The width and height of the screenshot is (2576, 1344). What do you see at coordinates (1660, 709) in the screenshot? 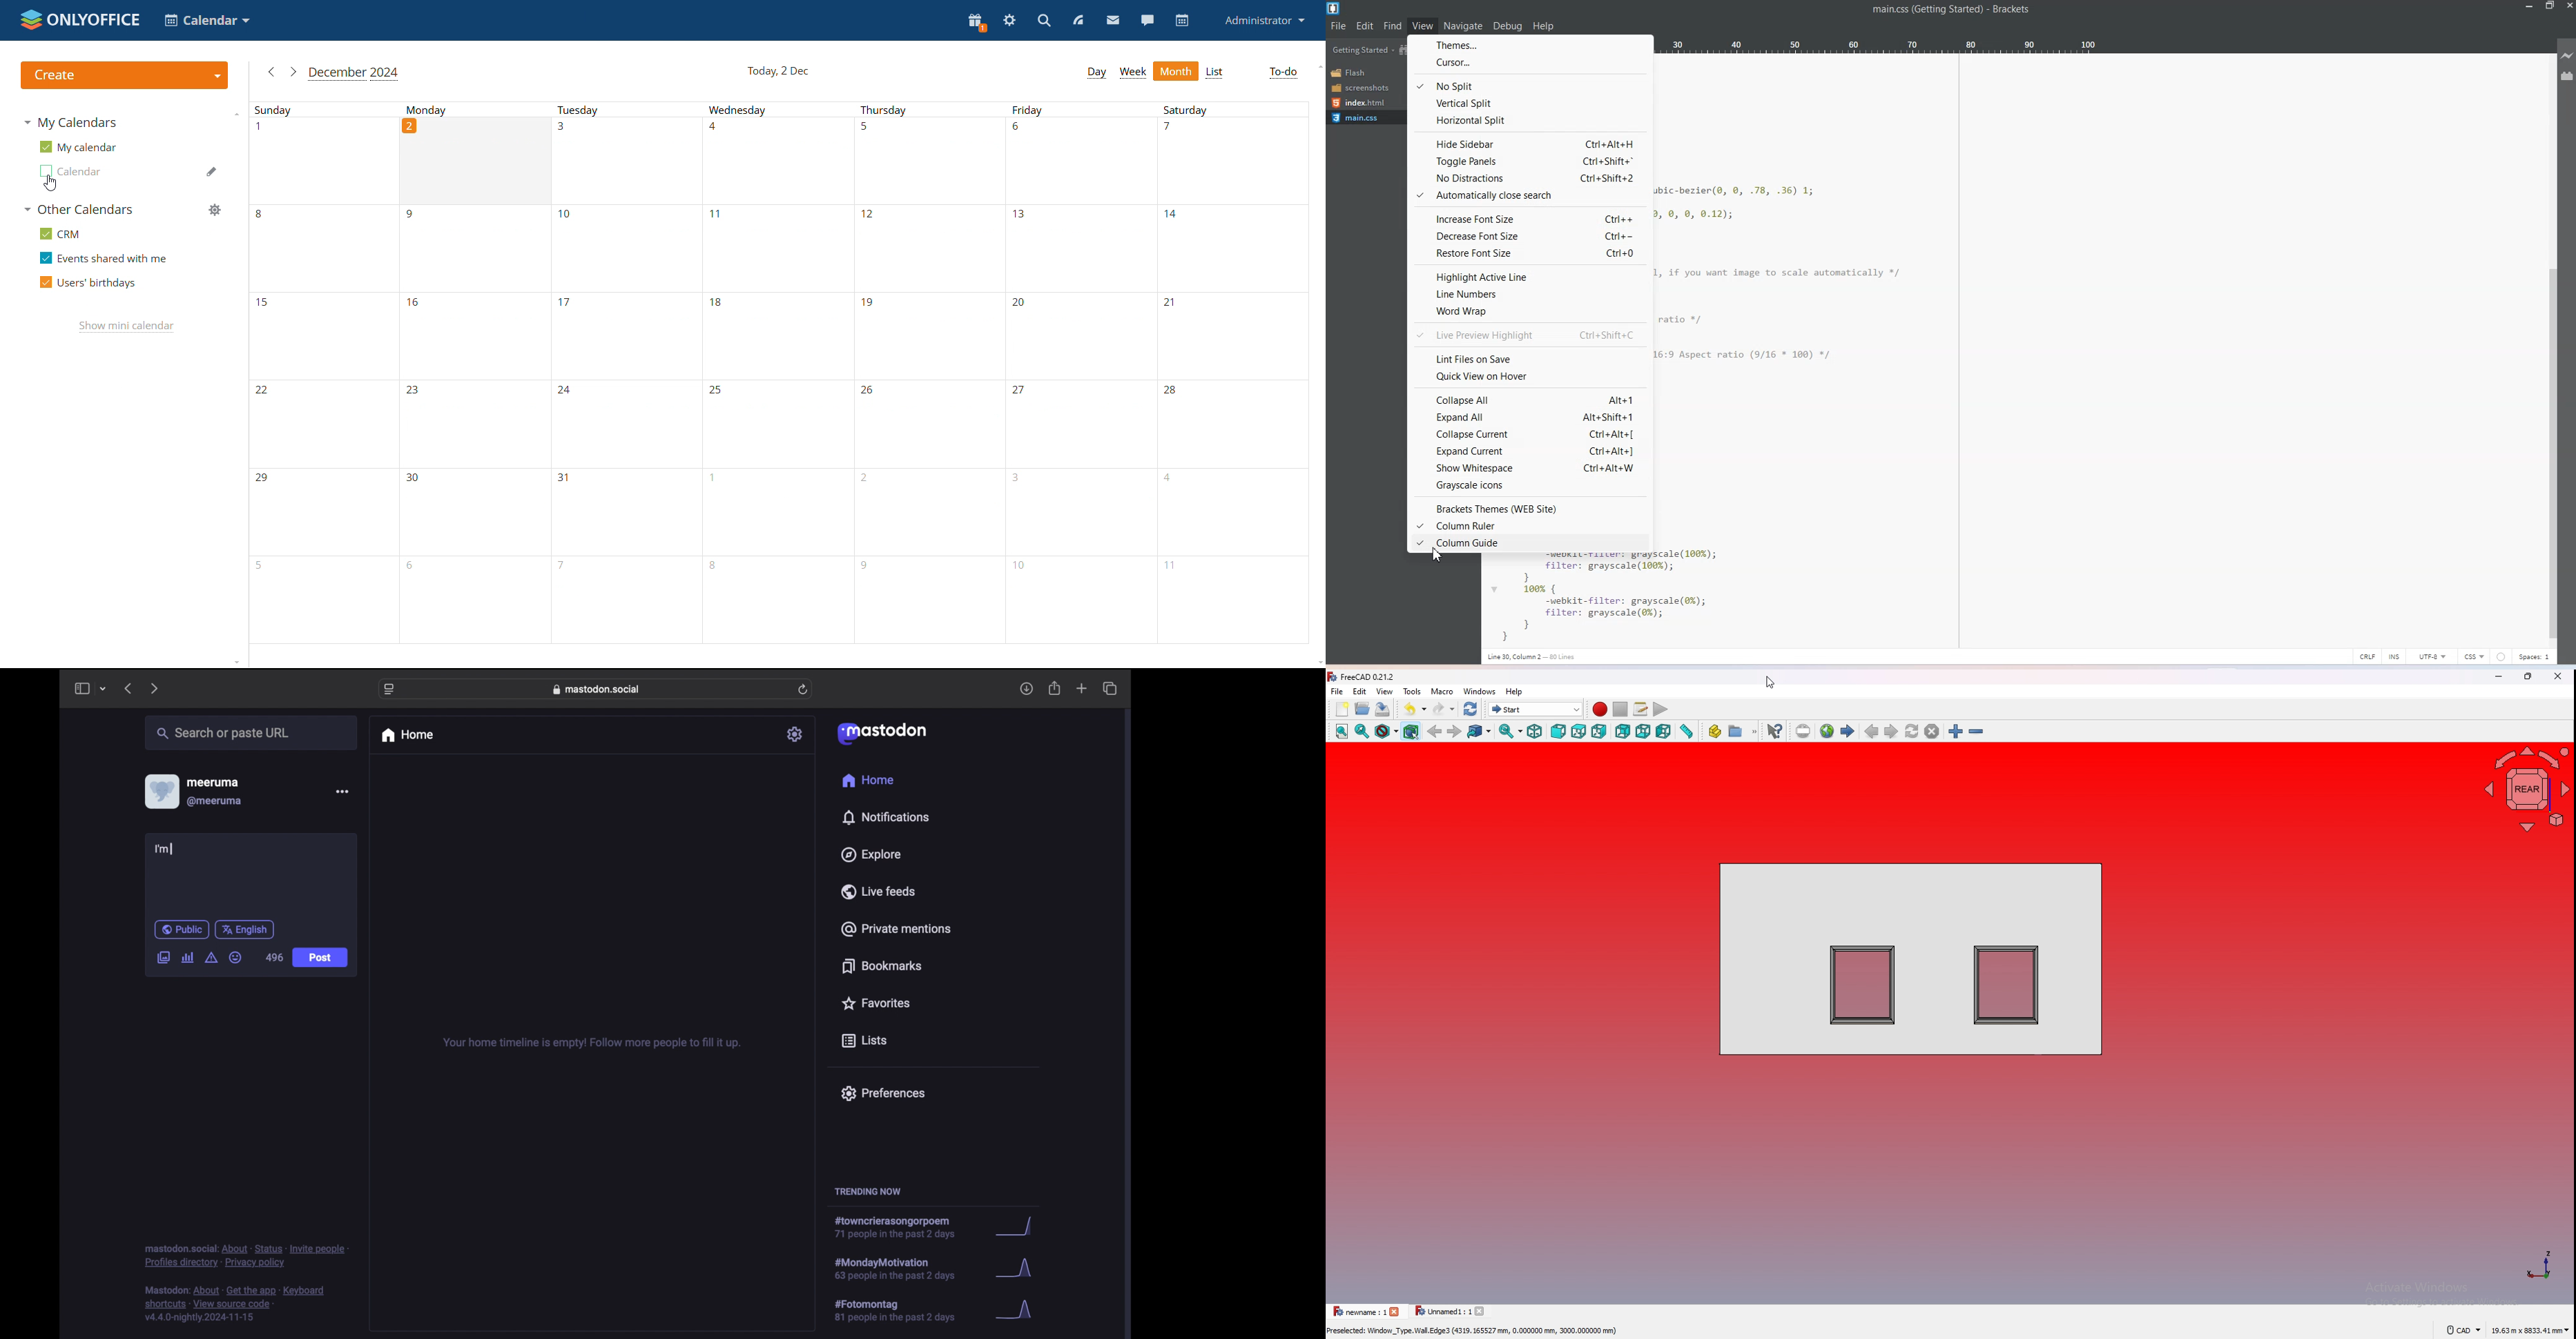
I see `execute macro` at bounding box center [1660, 709].